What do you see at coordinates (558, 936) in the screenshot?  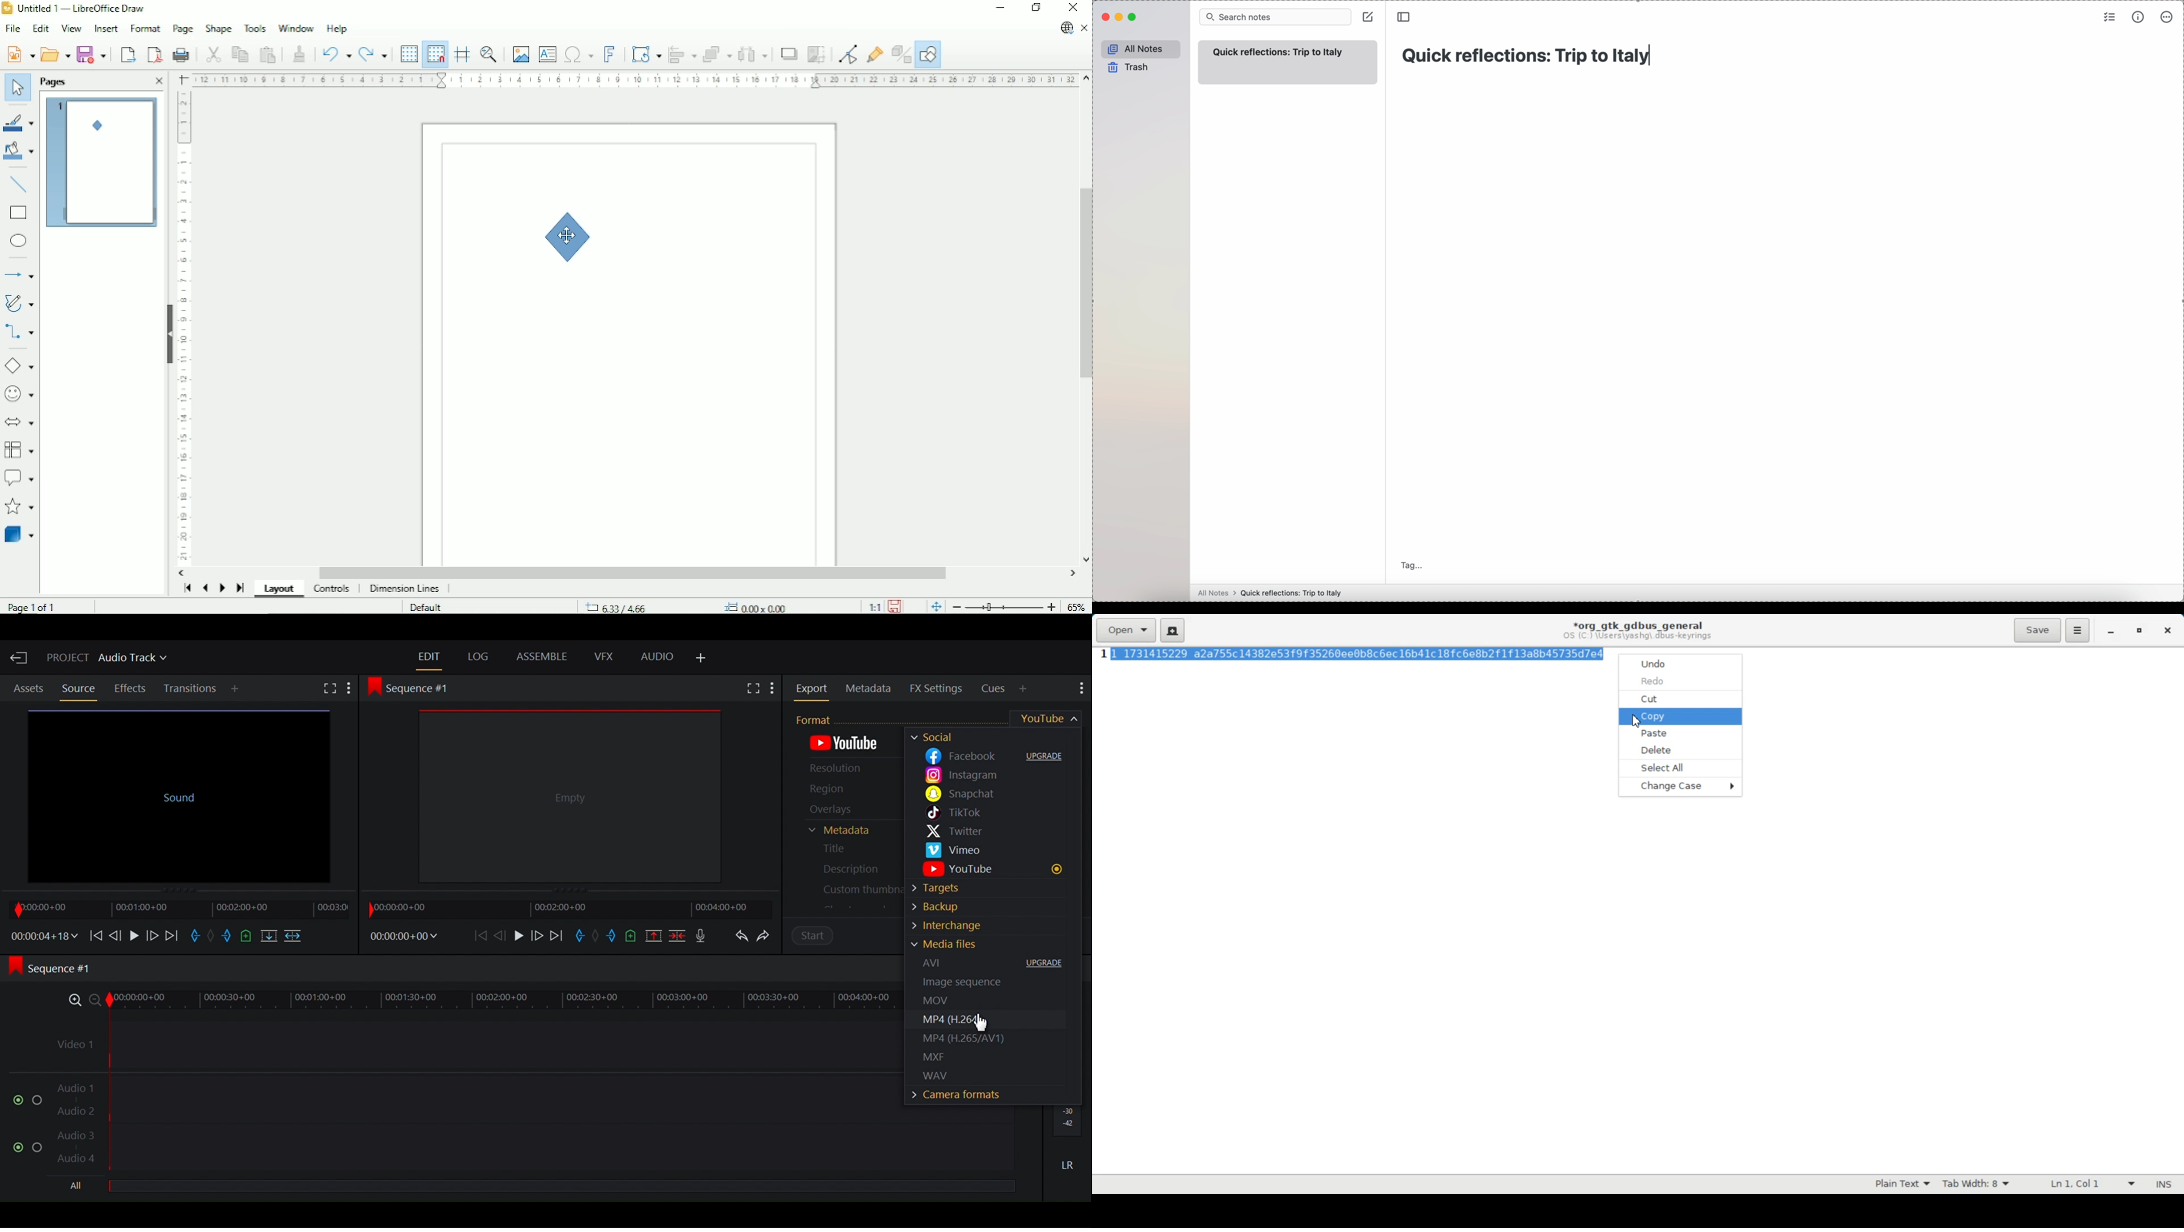 I see `Move forward` at bounding box center [558, 936].